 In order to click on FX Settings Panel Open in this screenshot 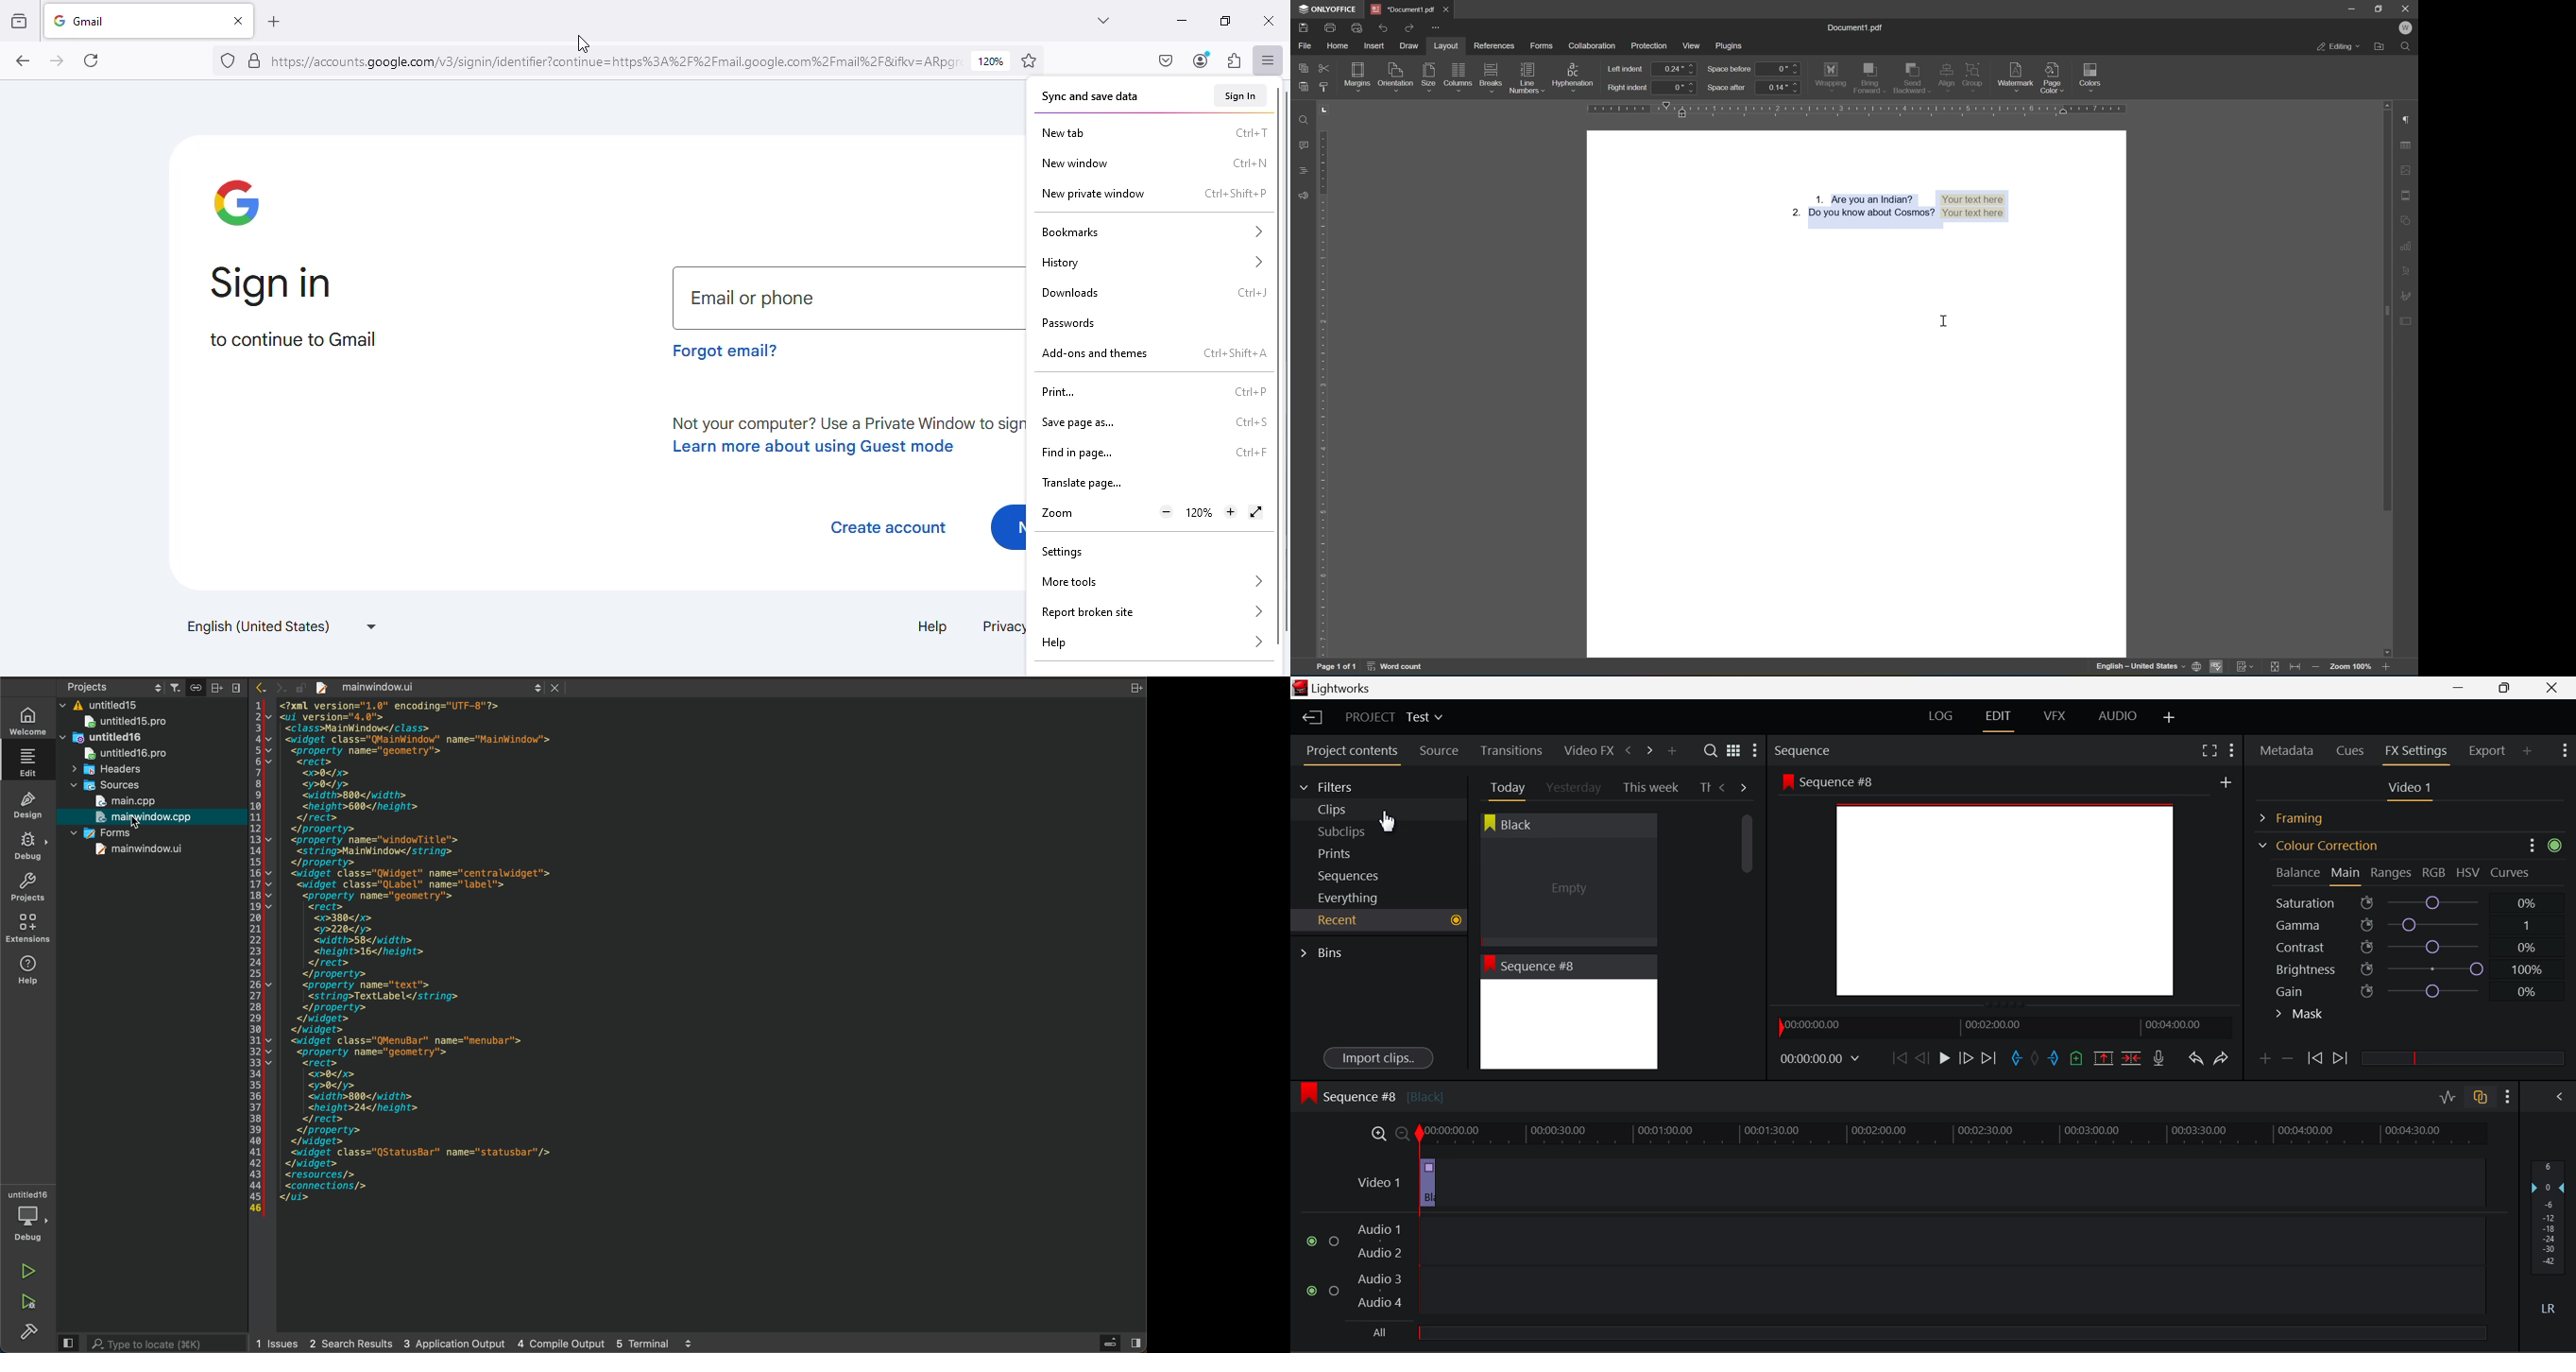, I will do `click(2417, 752)`.